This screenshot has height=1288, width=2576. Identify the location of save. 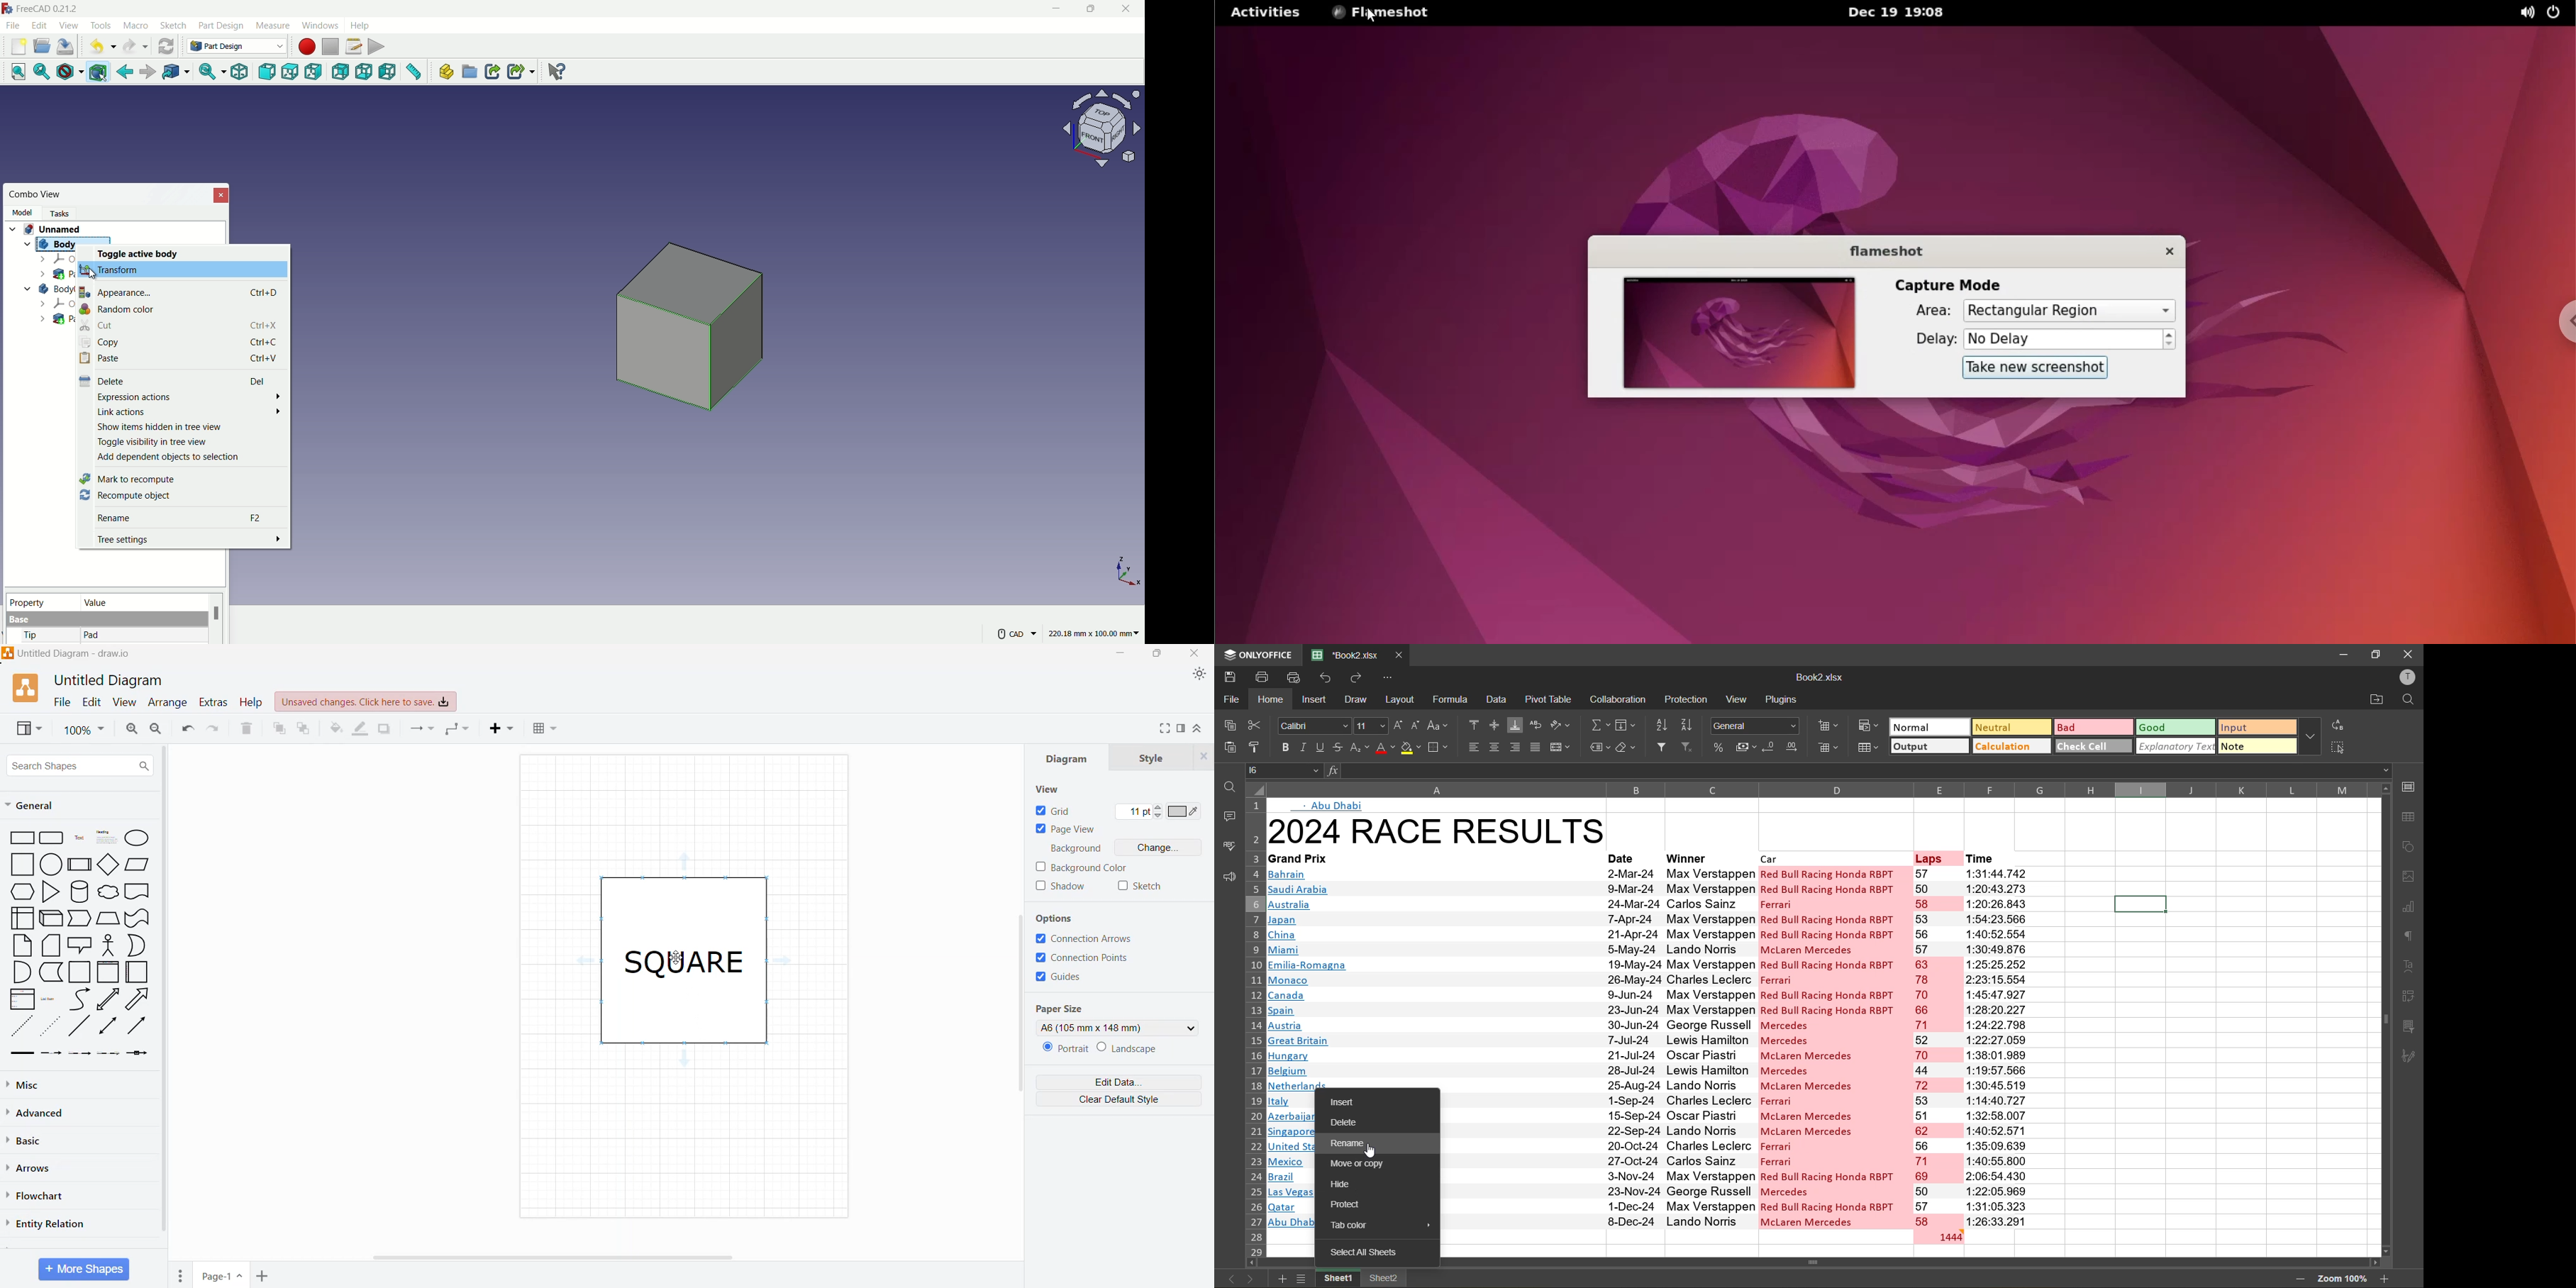
(1228, 675).